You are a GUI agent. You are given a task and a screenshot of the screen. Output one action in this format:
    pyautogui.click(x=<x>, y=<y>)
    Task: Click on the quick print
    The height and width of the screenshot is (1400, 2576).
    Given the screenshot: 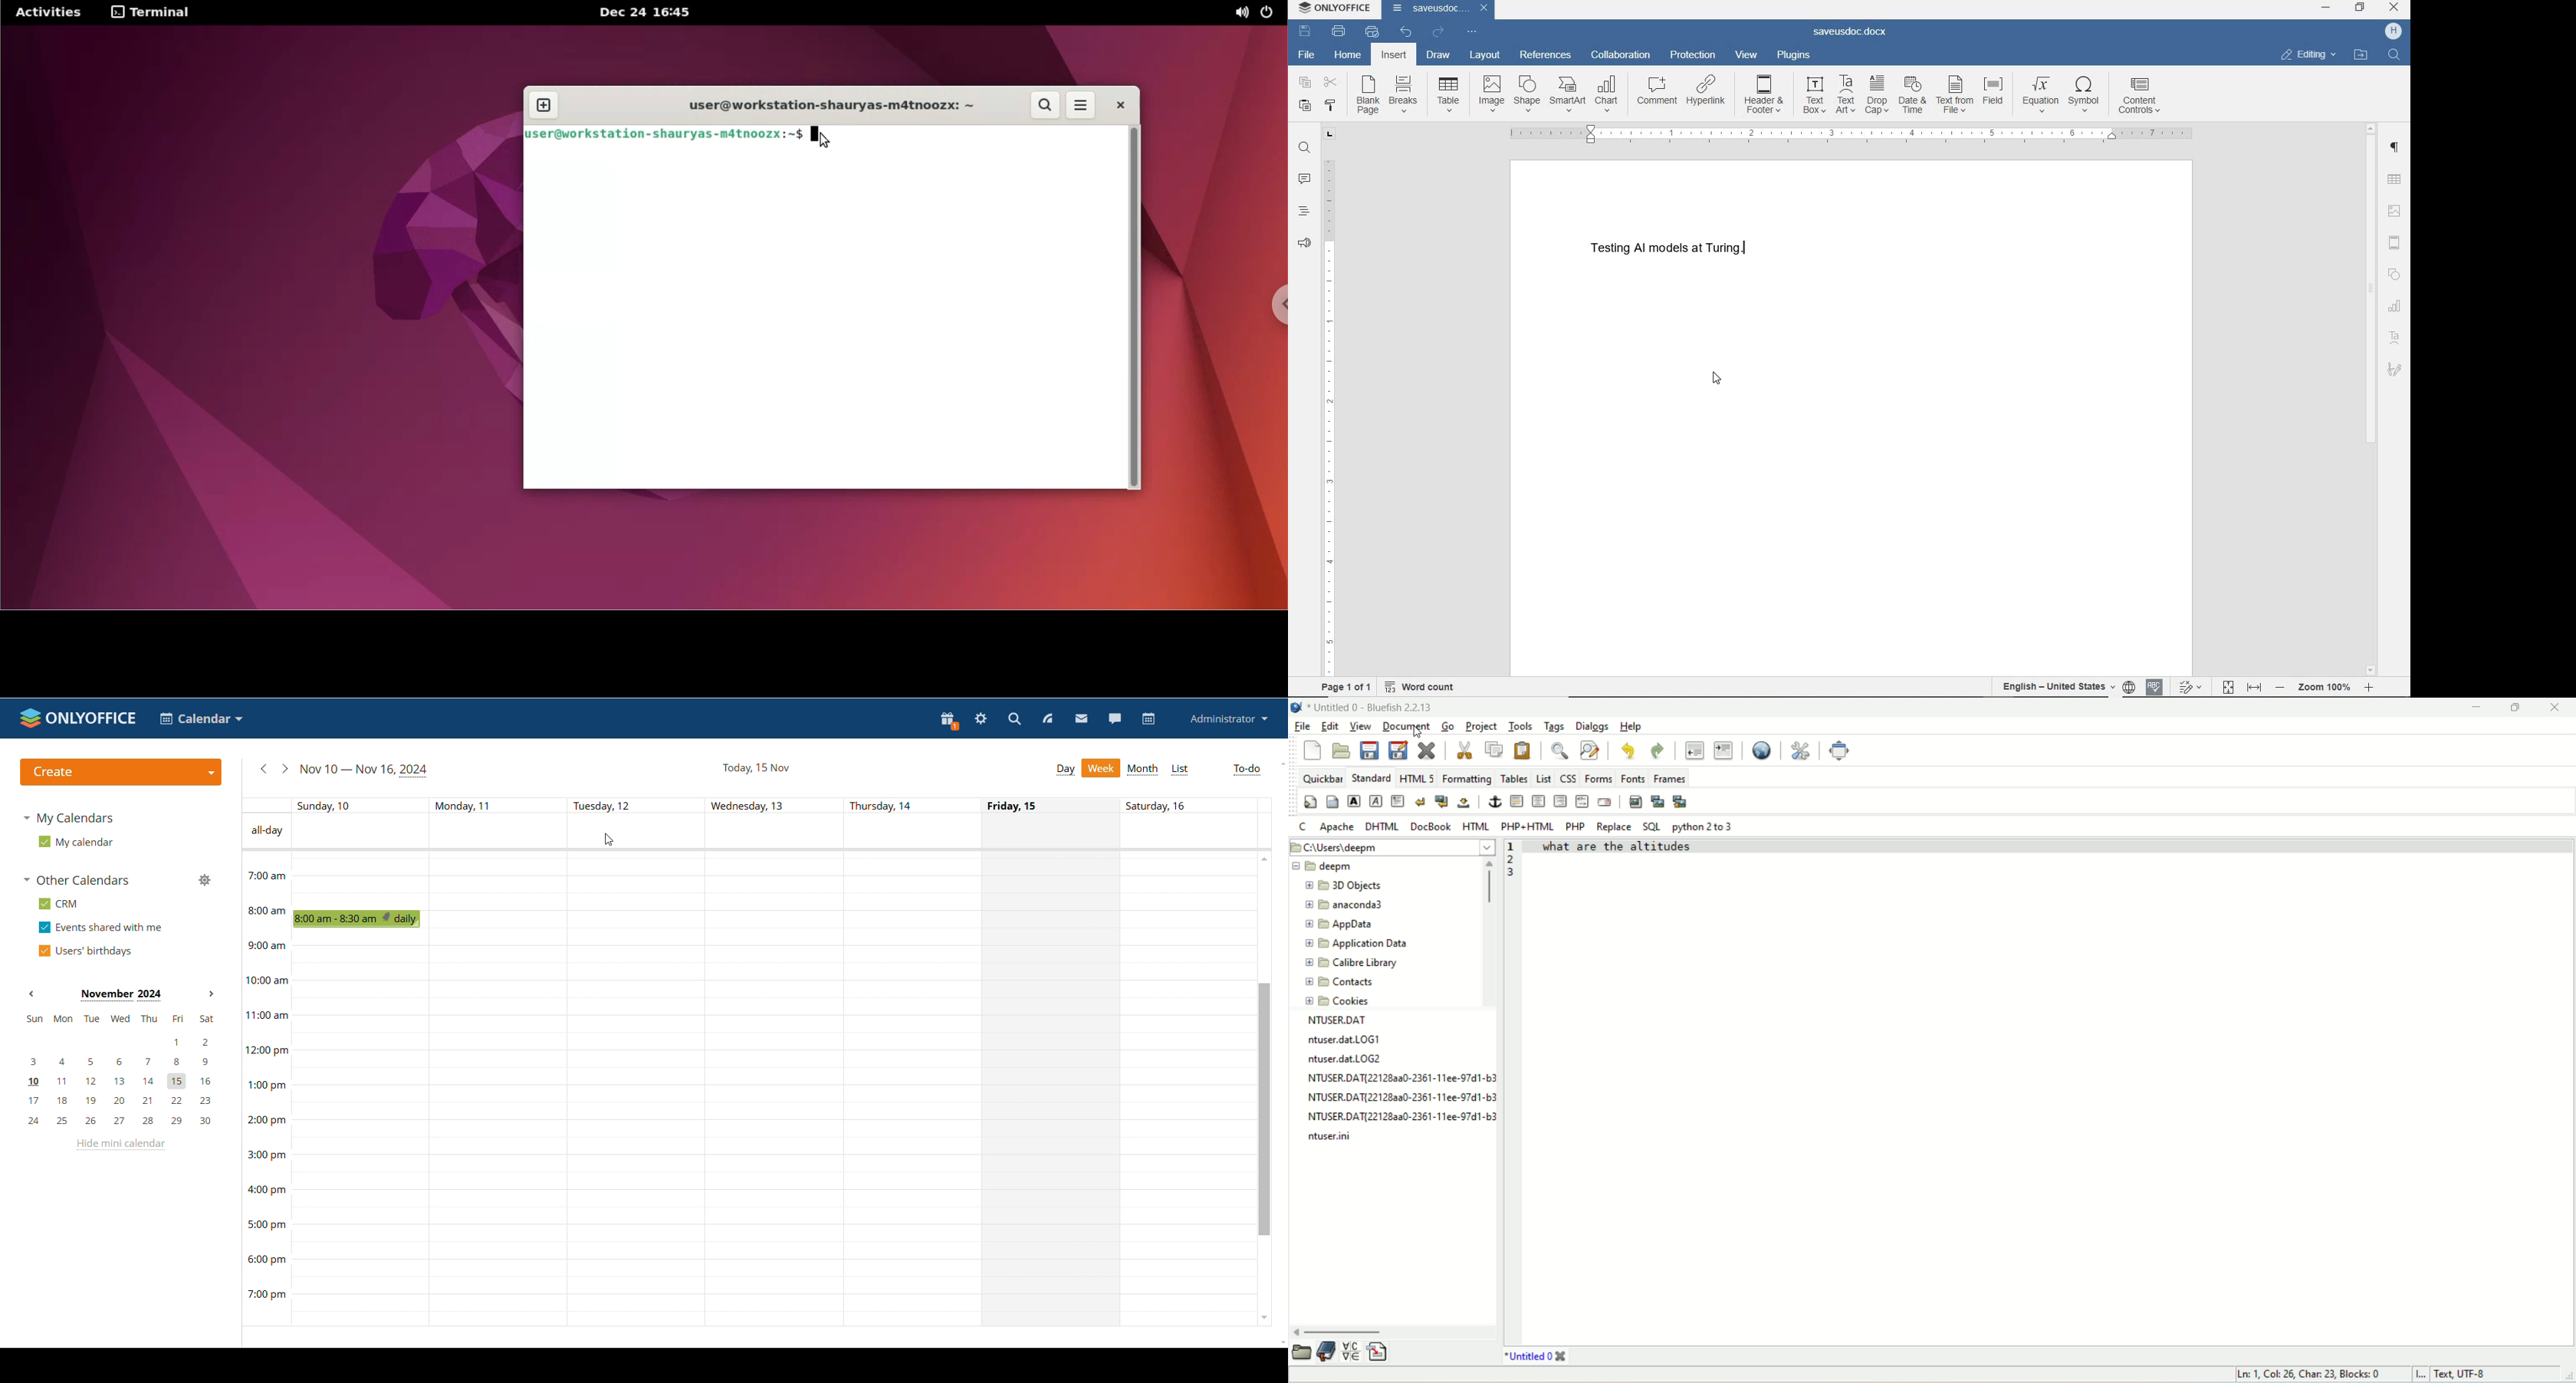 What is the action you would take?
    pyautogui.click(x=1370, y=32)
    